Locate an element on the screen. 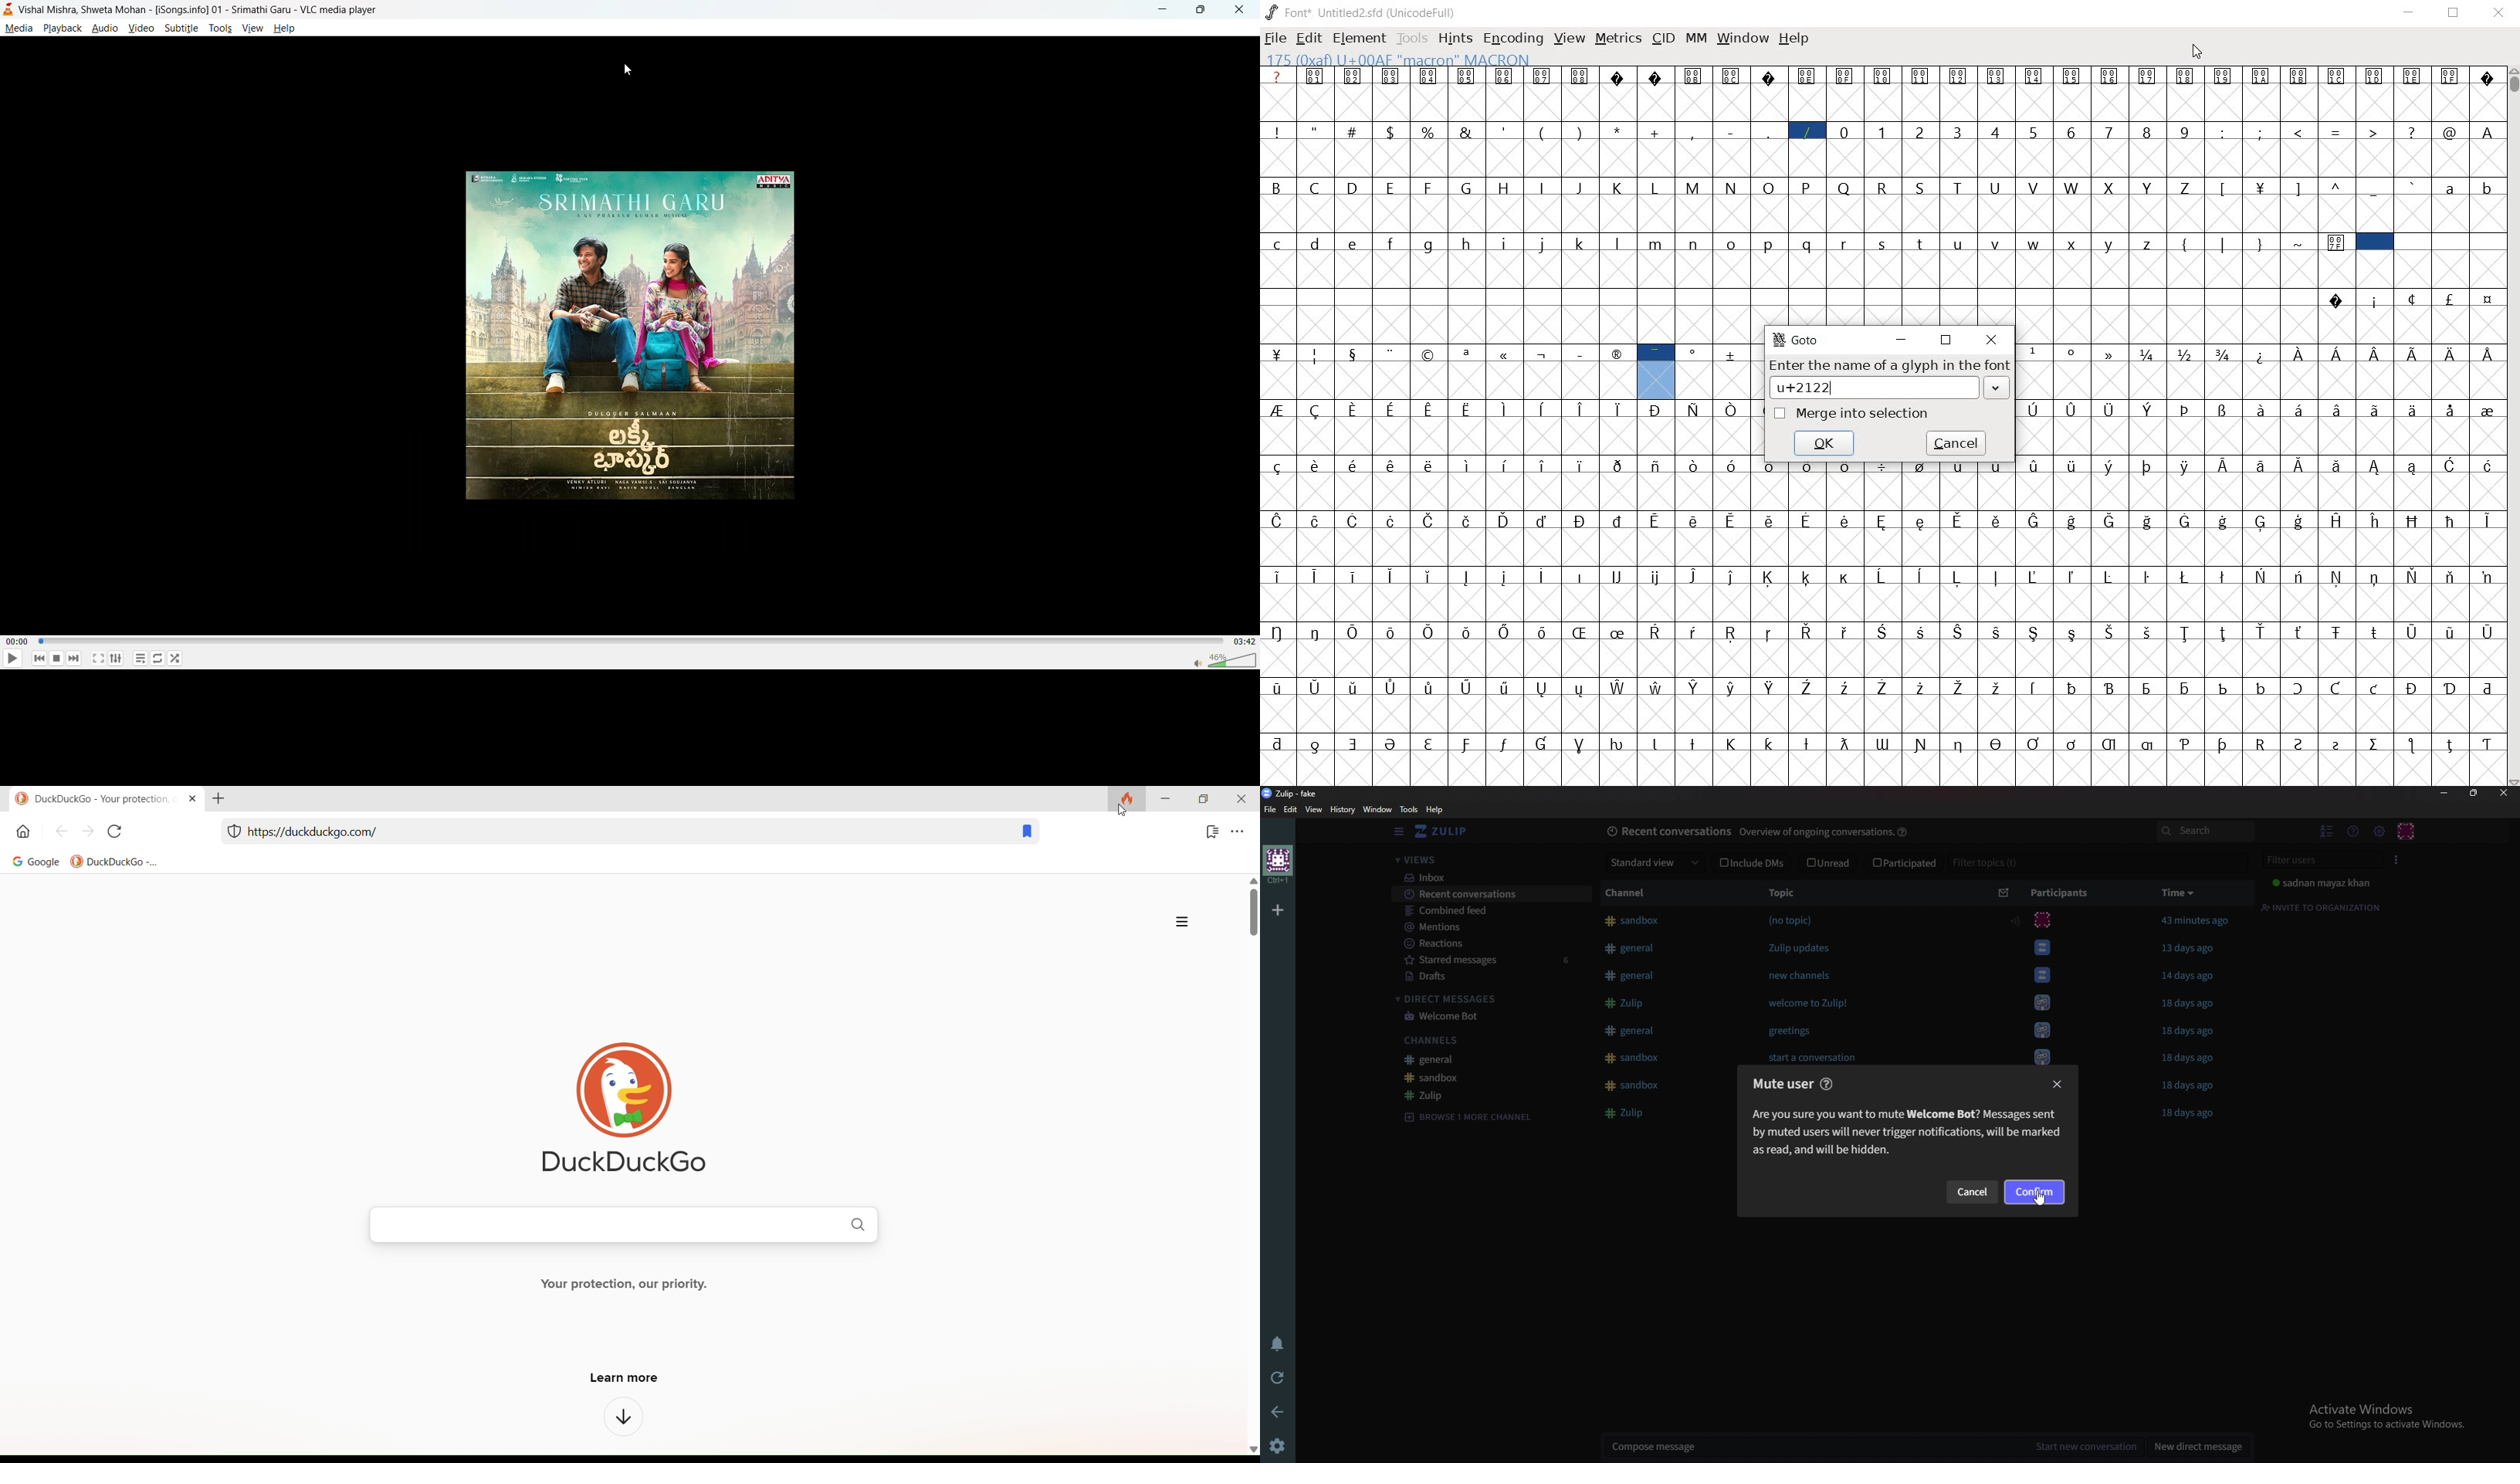 The image size is (2520, 1484). stop is located at coordinates (54, 658).